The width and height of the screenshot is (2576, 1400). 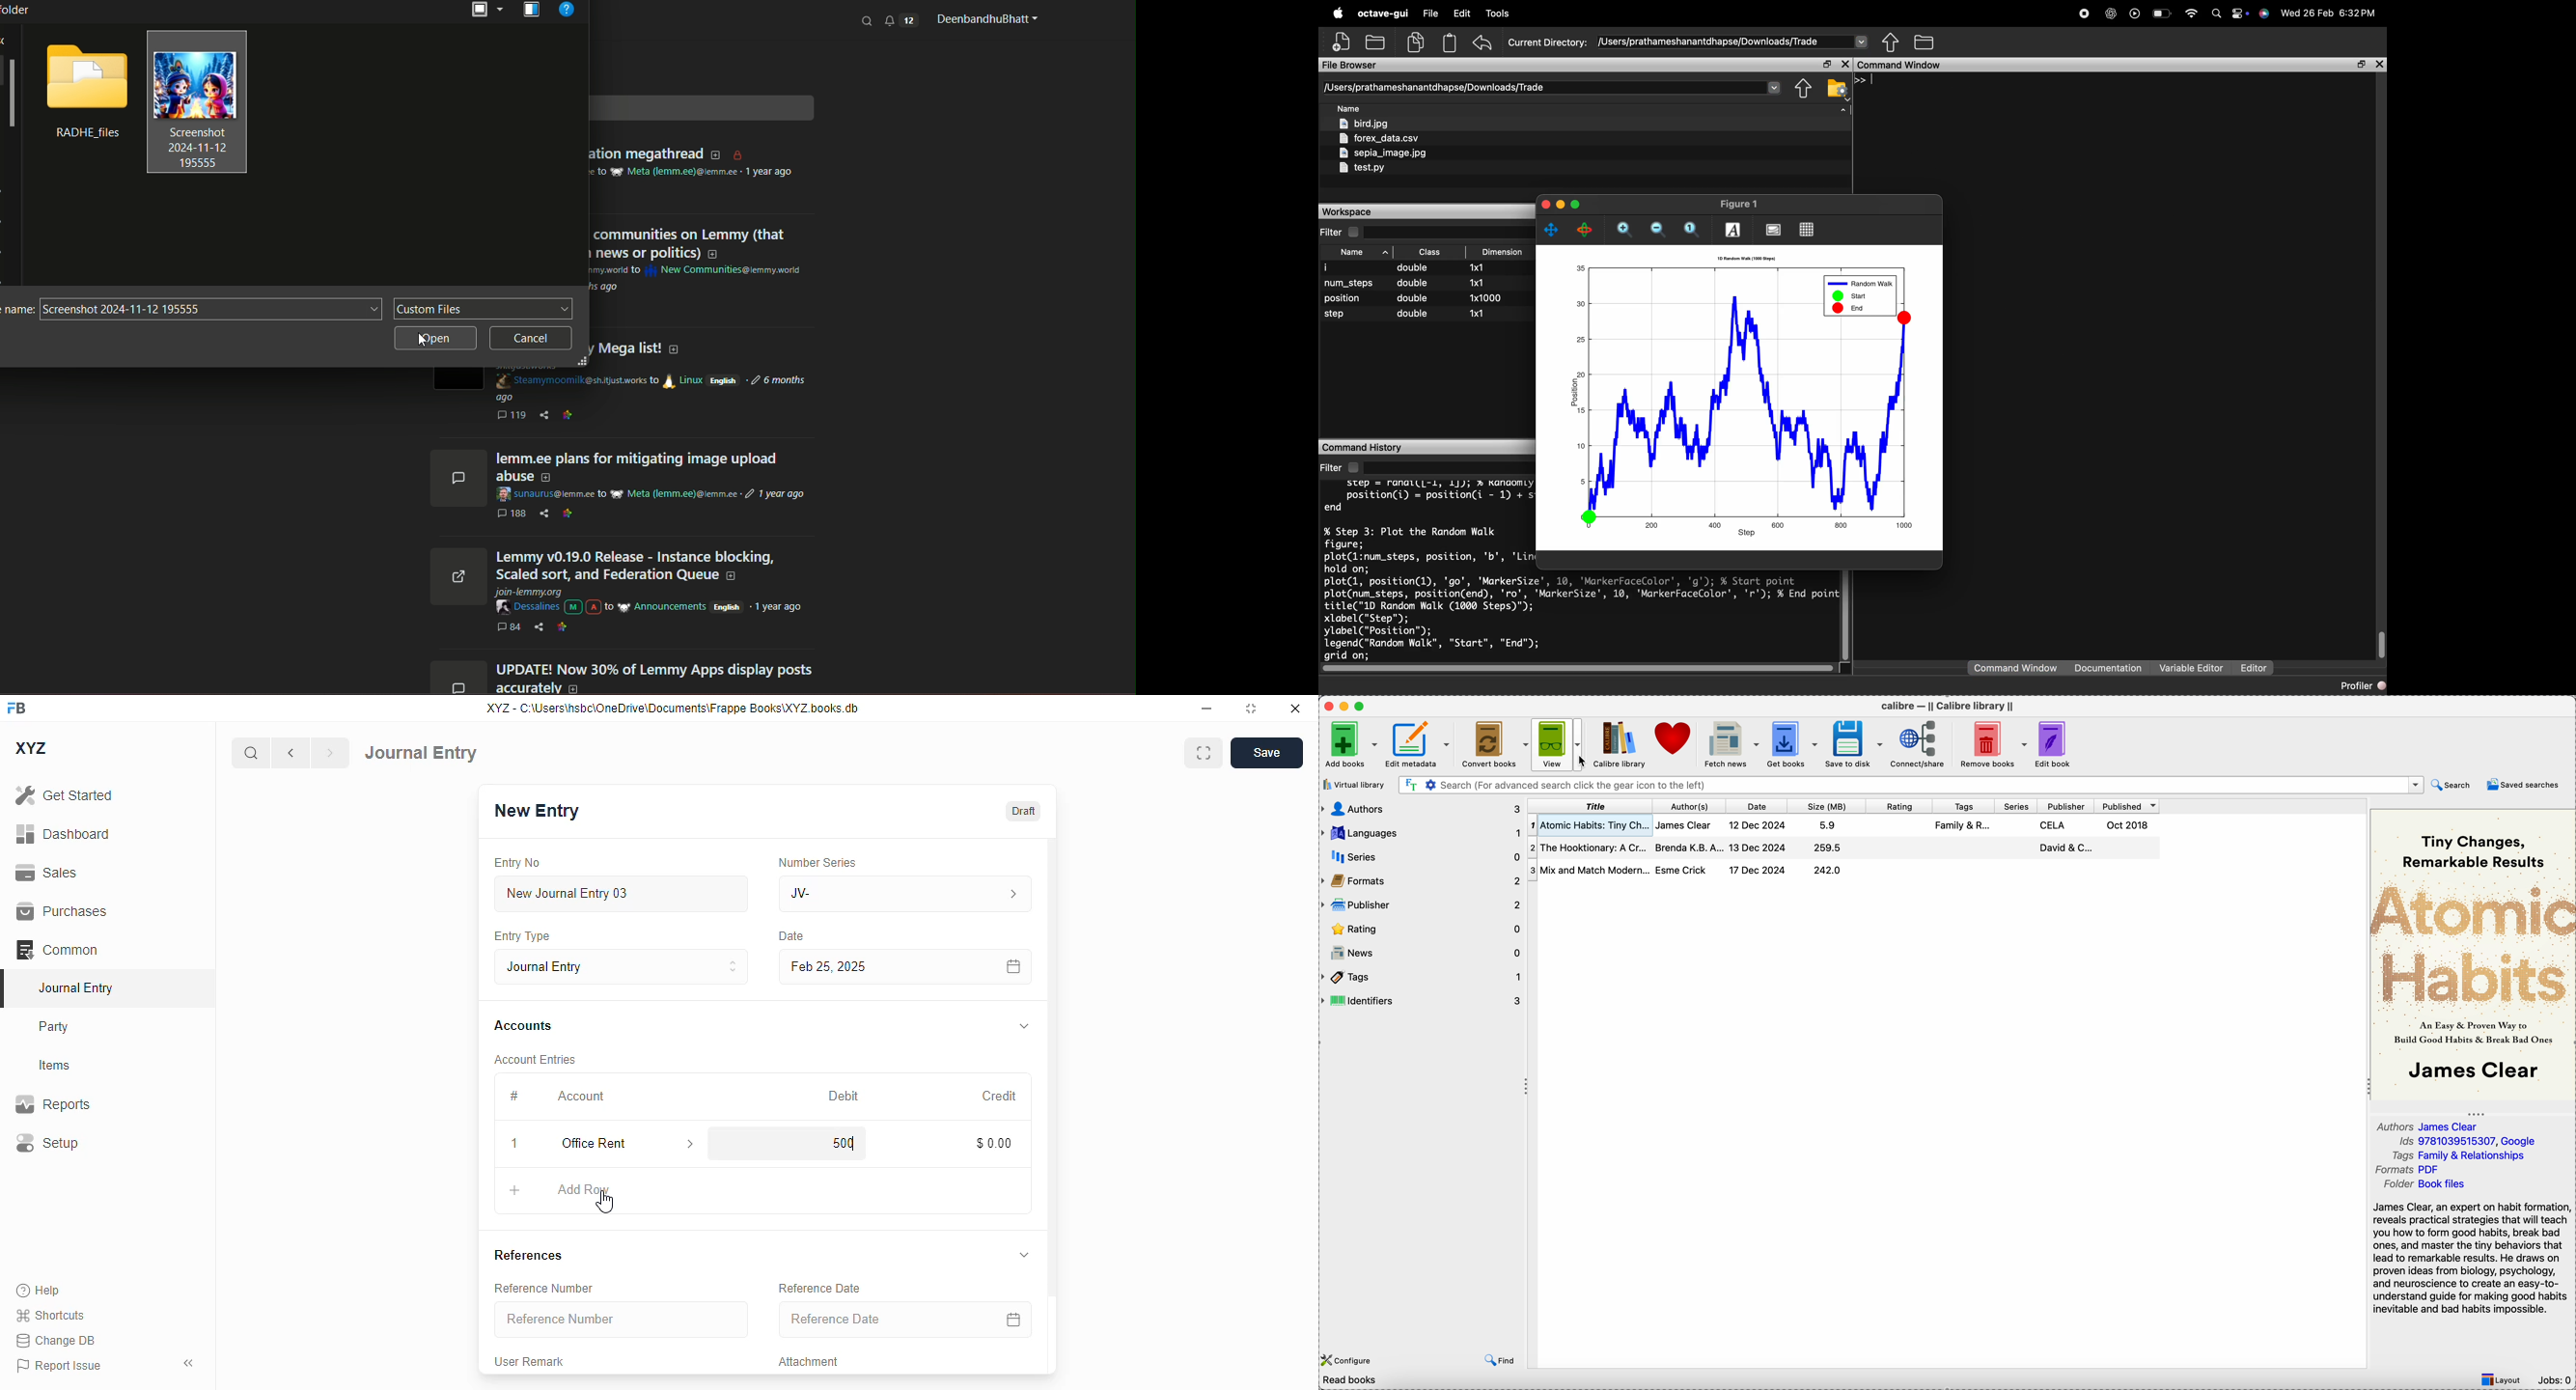 I want to click on attachment, so click(x=809, y=1361).